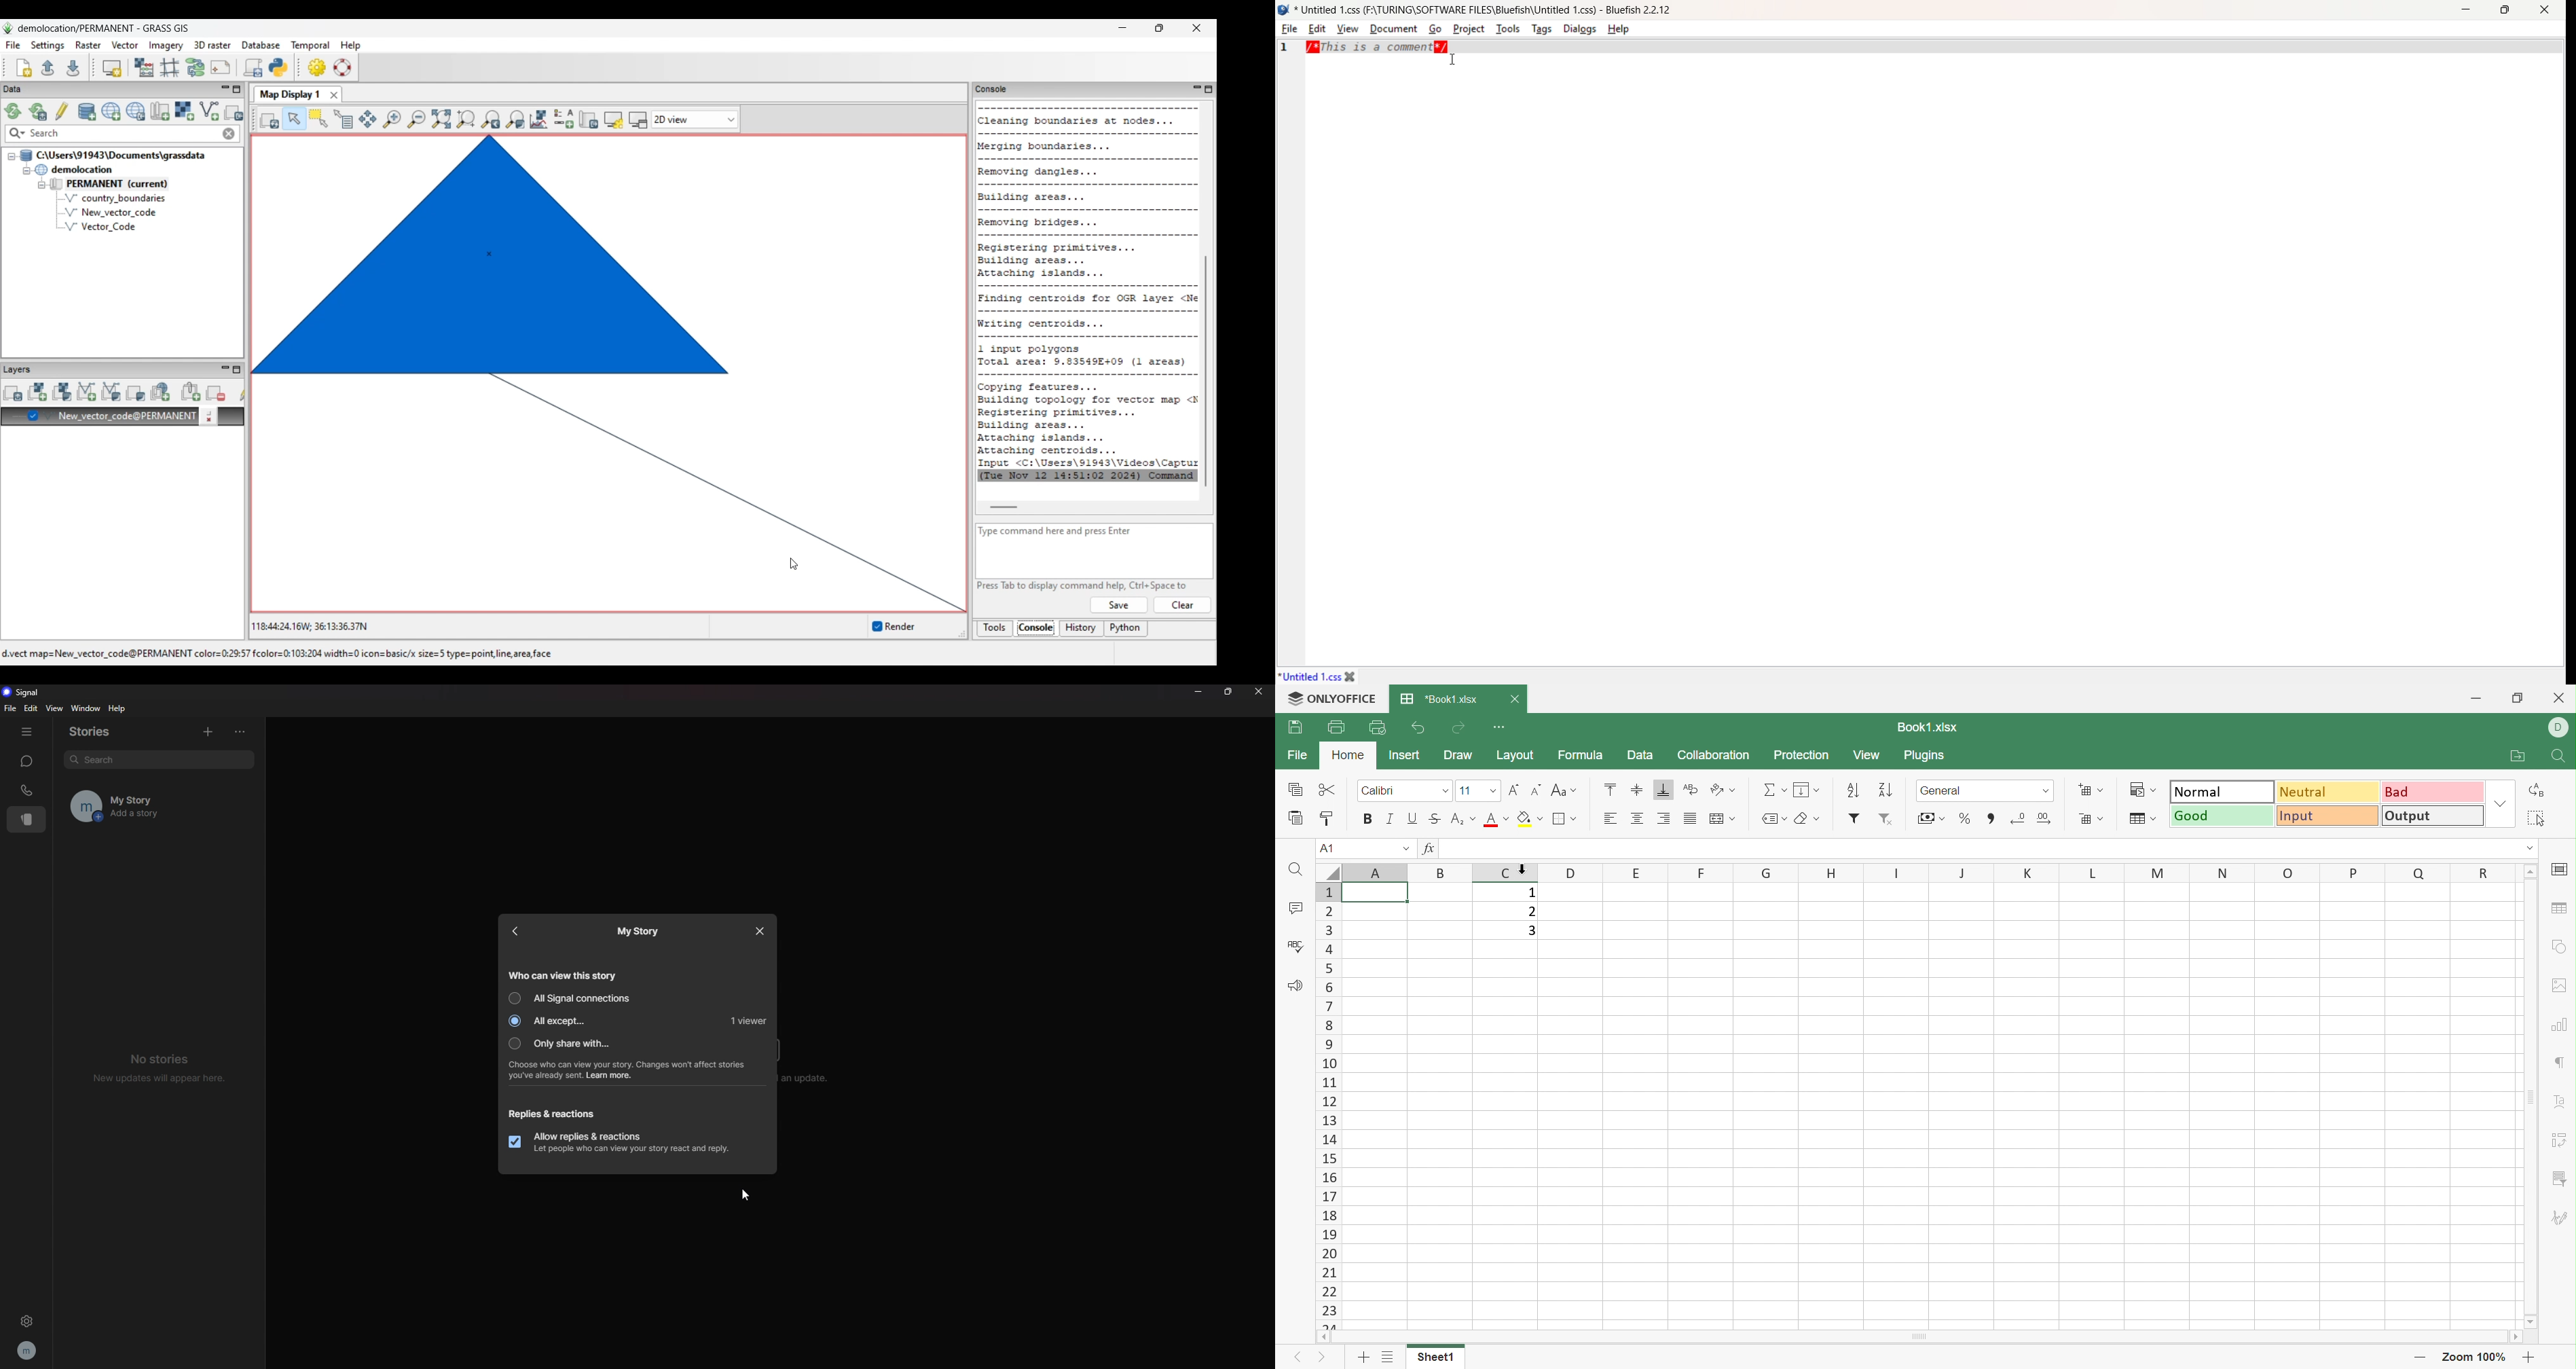  What do you see at coordinates (1926, 755) in the screenshot?
I see `Plugins` at bounding box center [1926, 755].